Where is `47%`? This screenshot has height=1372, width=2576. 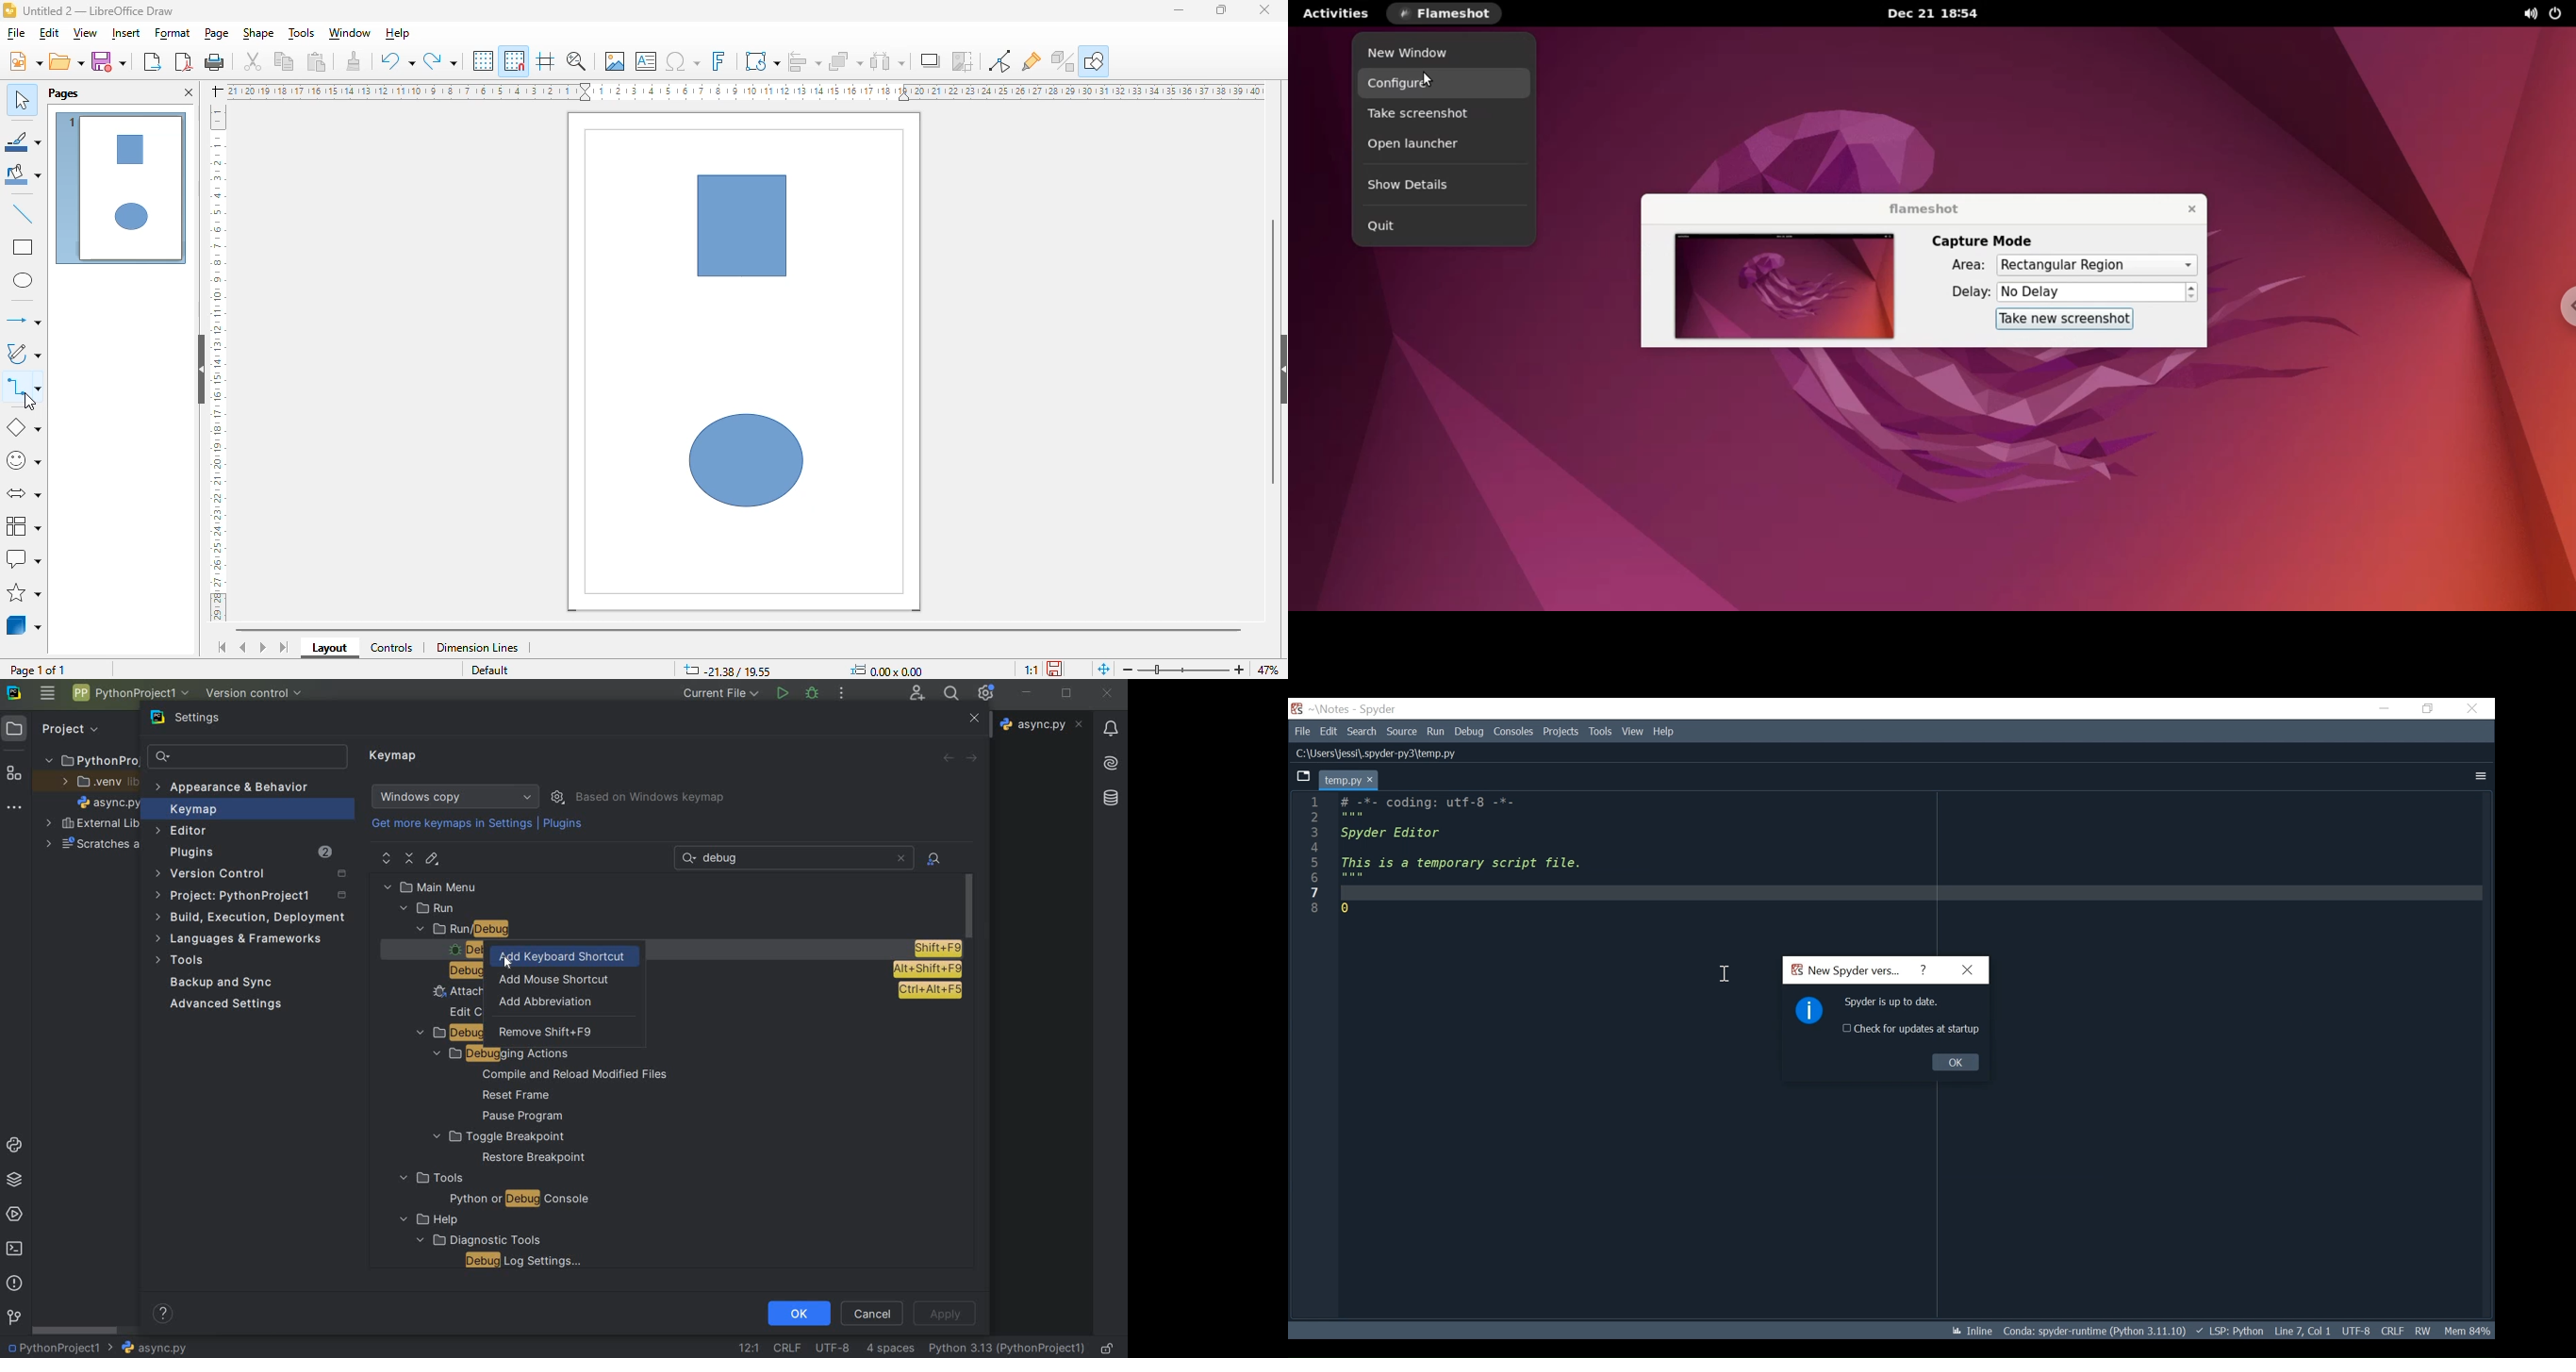
47% is located at coordinates (1268, 670).